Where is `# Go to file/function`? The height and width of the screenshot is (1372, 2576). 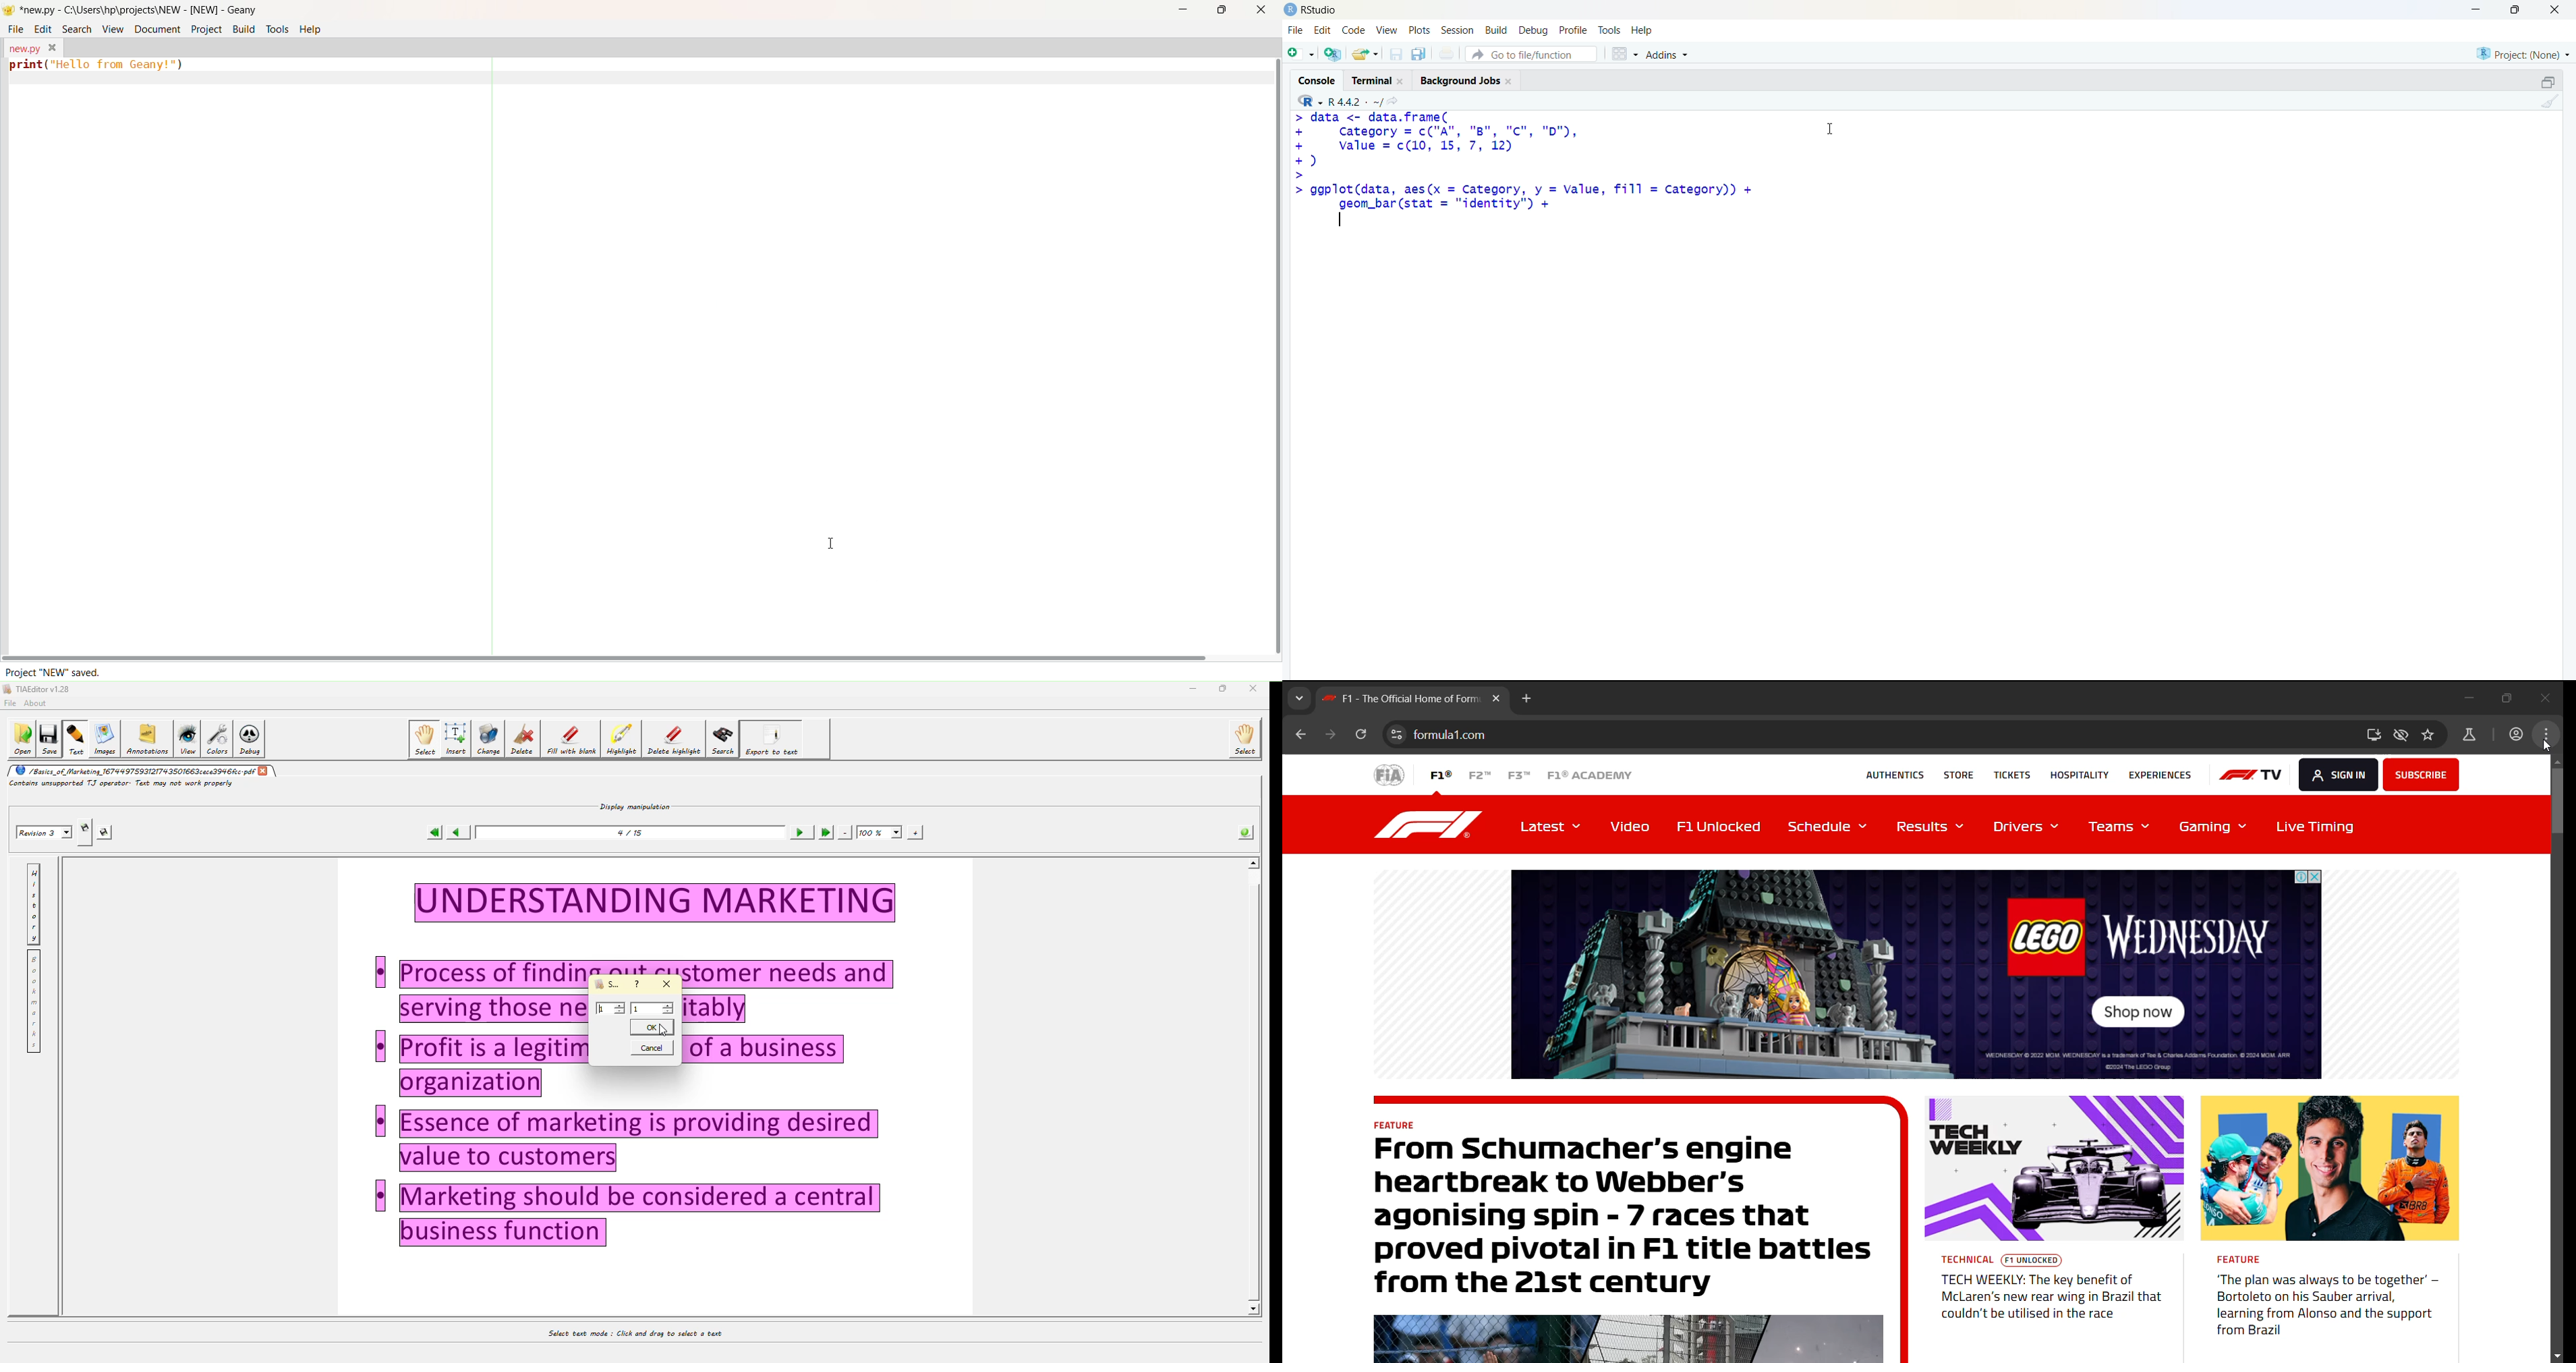
# Go to file/function is located at coordinates (1531, 54).